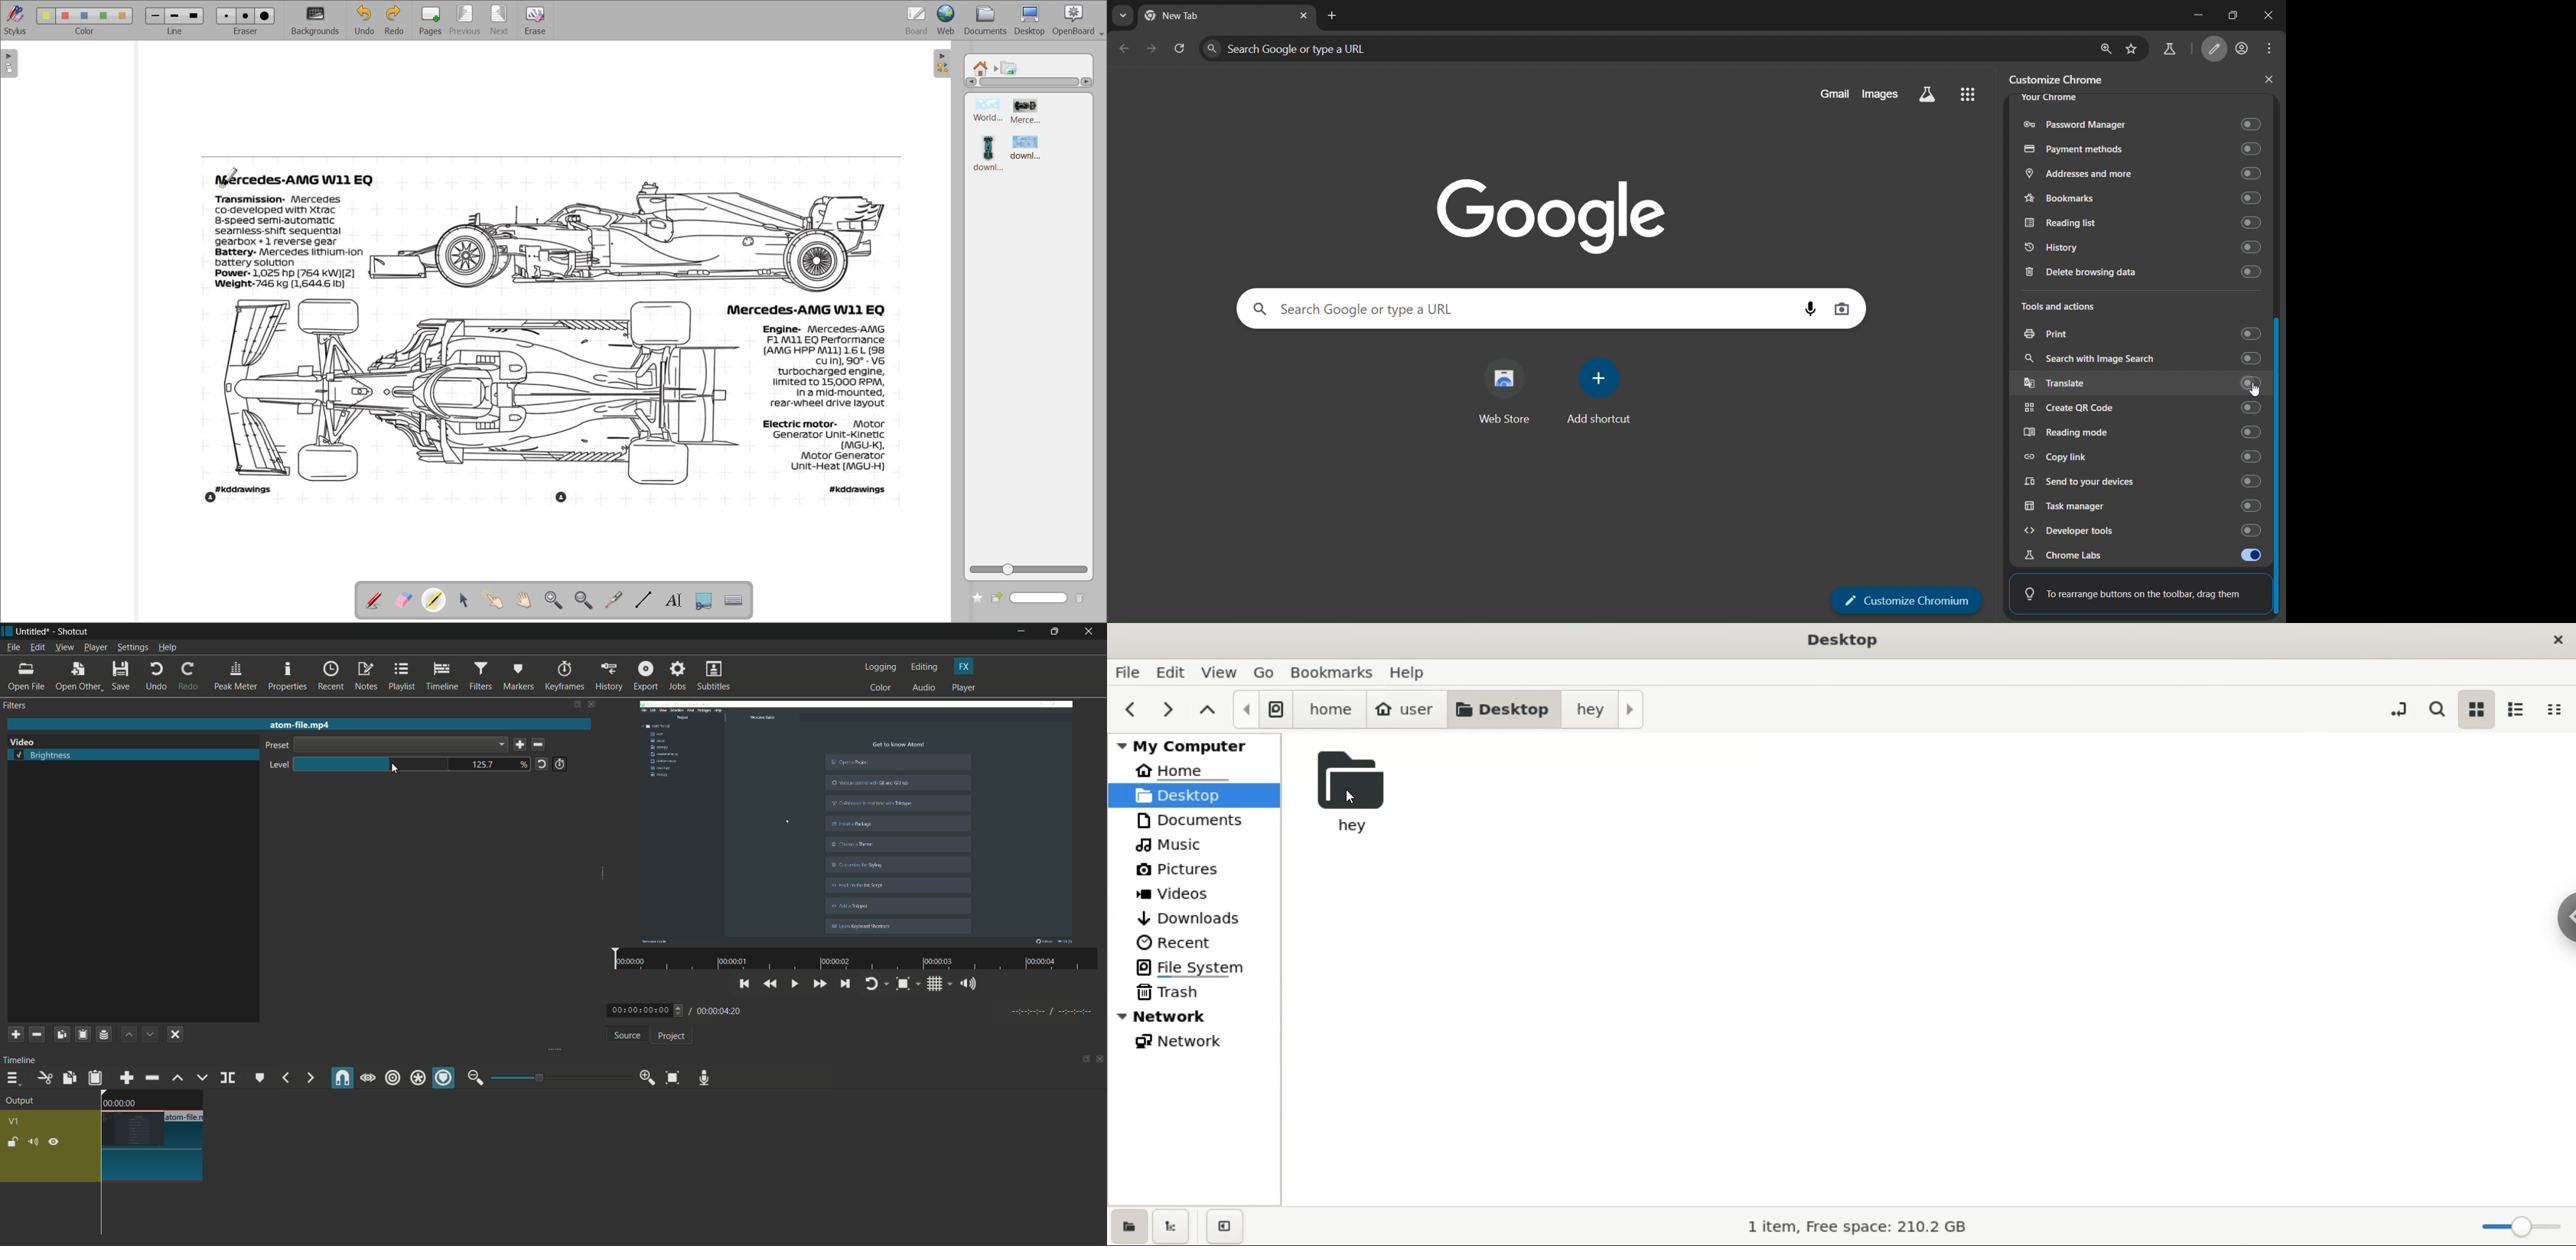  Describe the element at coordinates (151, 1136) in the screenshot. I see `video on timeline` at that location.